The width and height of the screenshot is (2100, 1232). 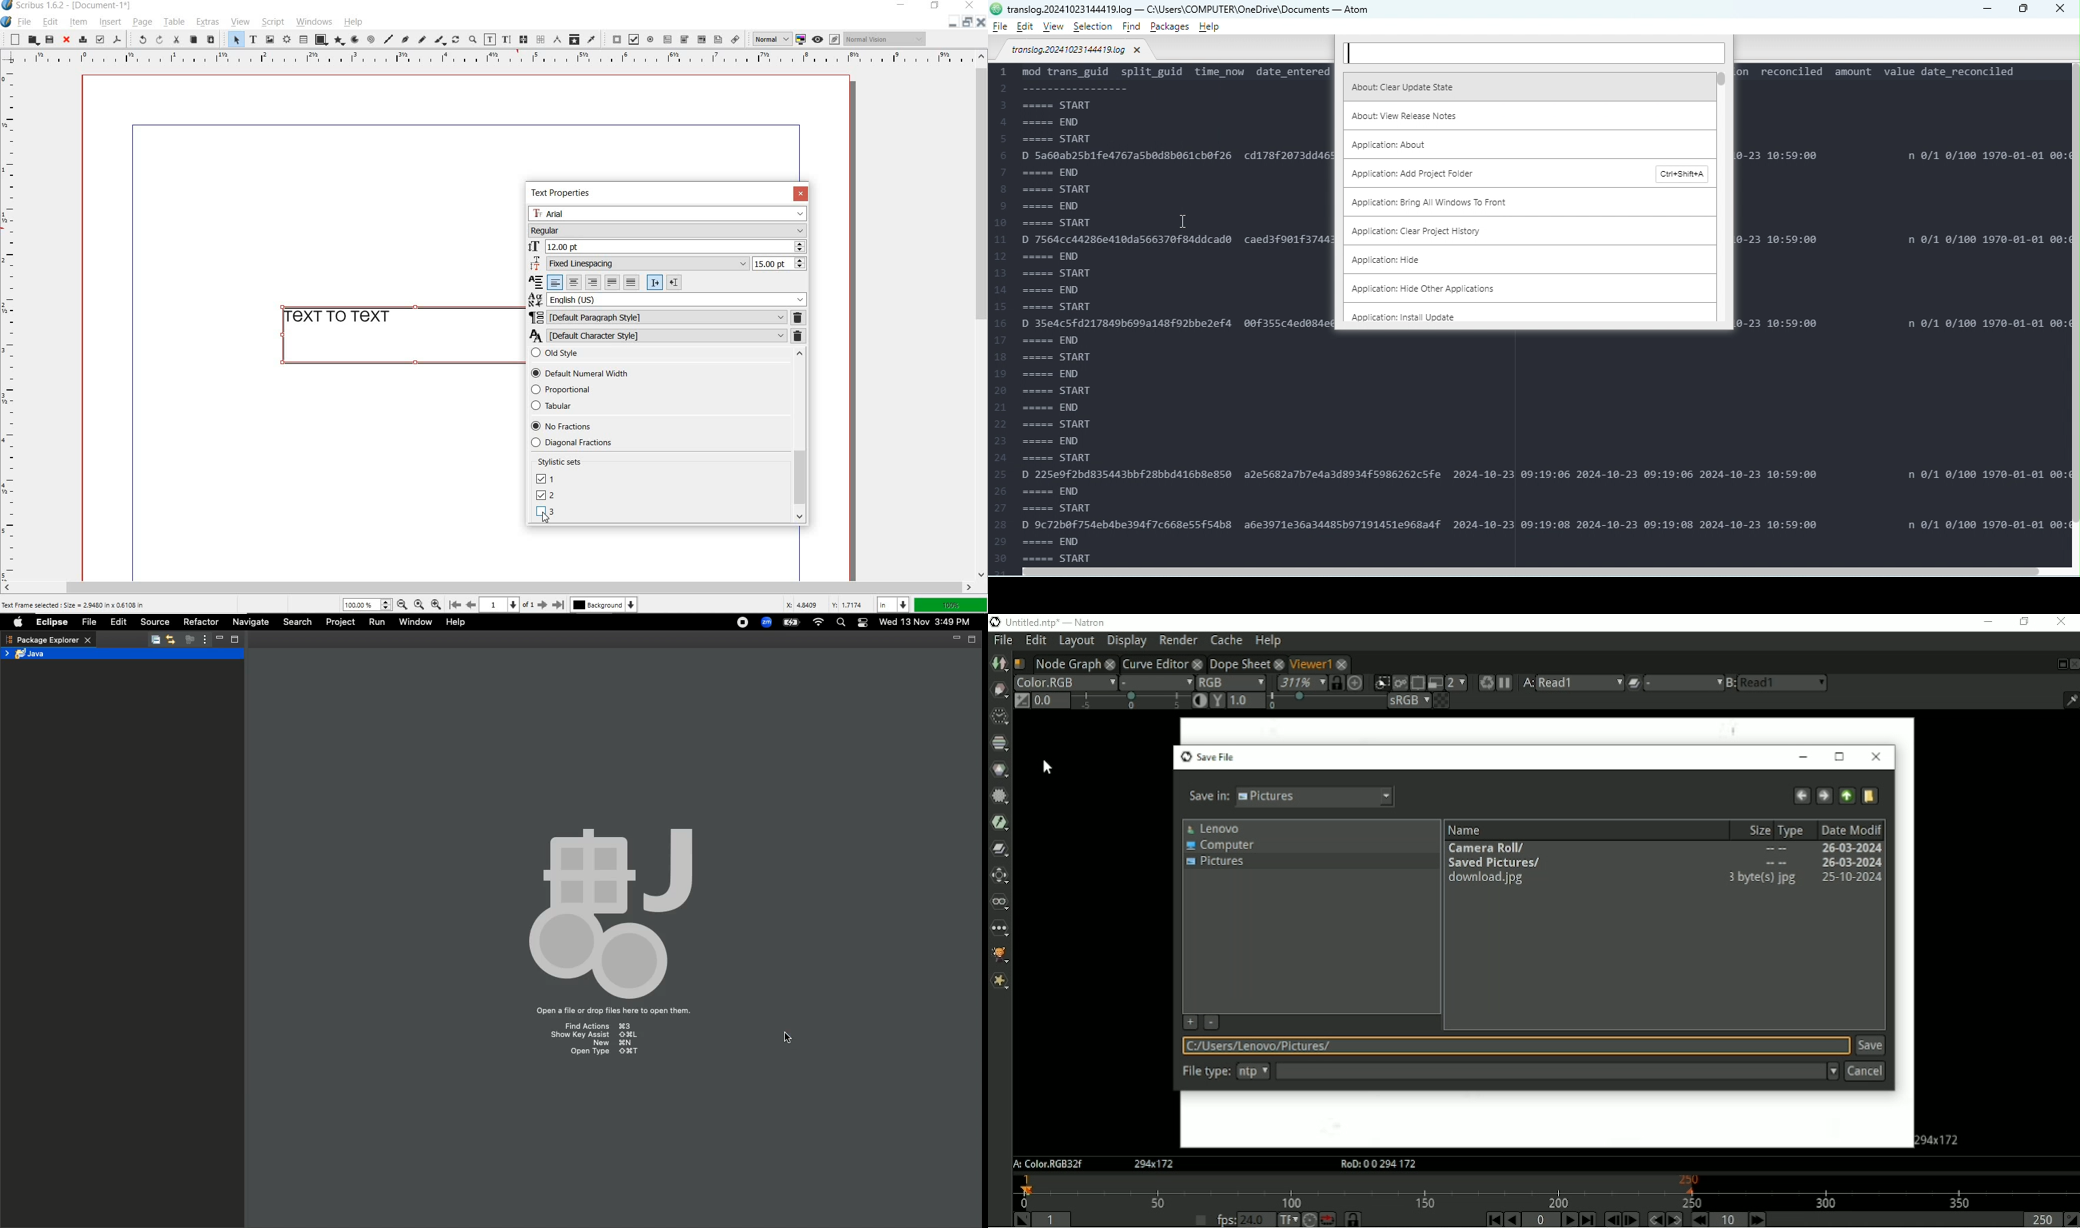 I want to click on Application: Hide other applications, so click(x=1508, y=289).